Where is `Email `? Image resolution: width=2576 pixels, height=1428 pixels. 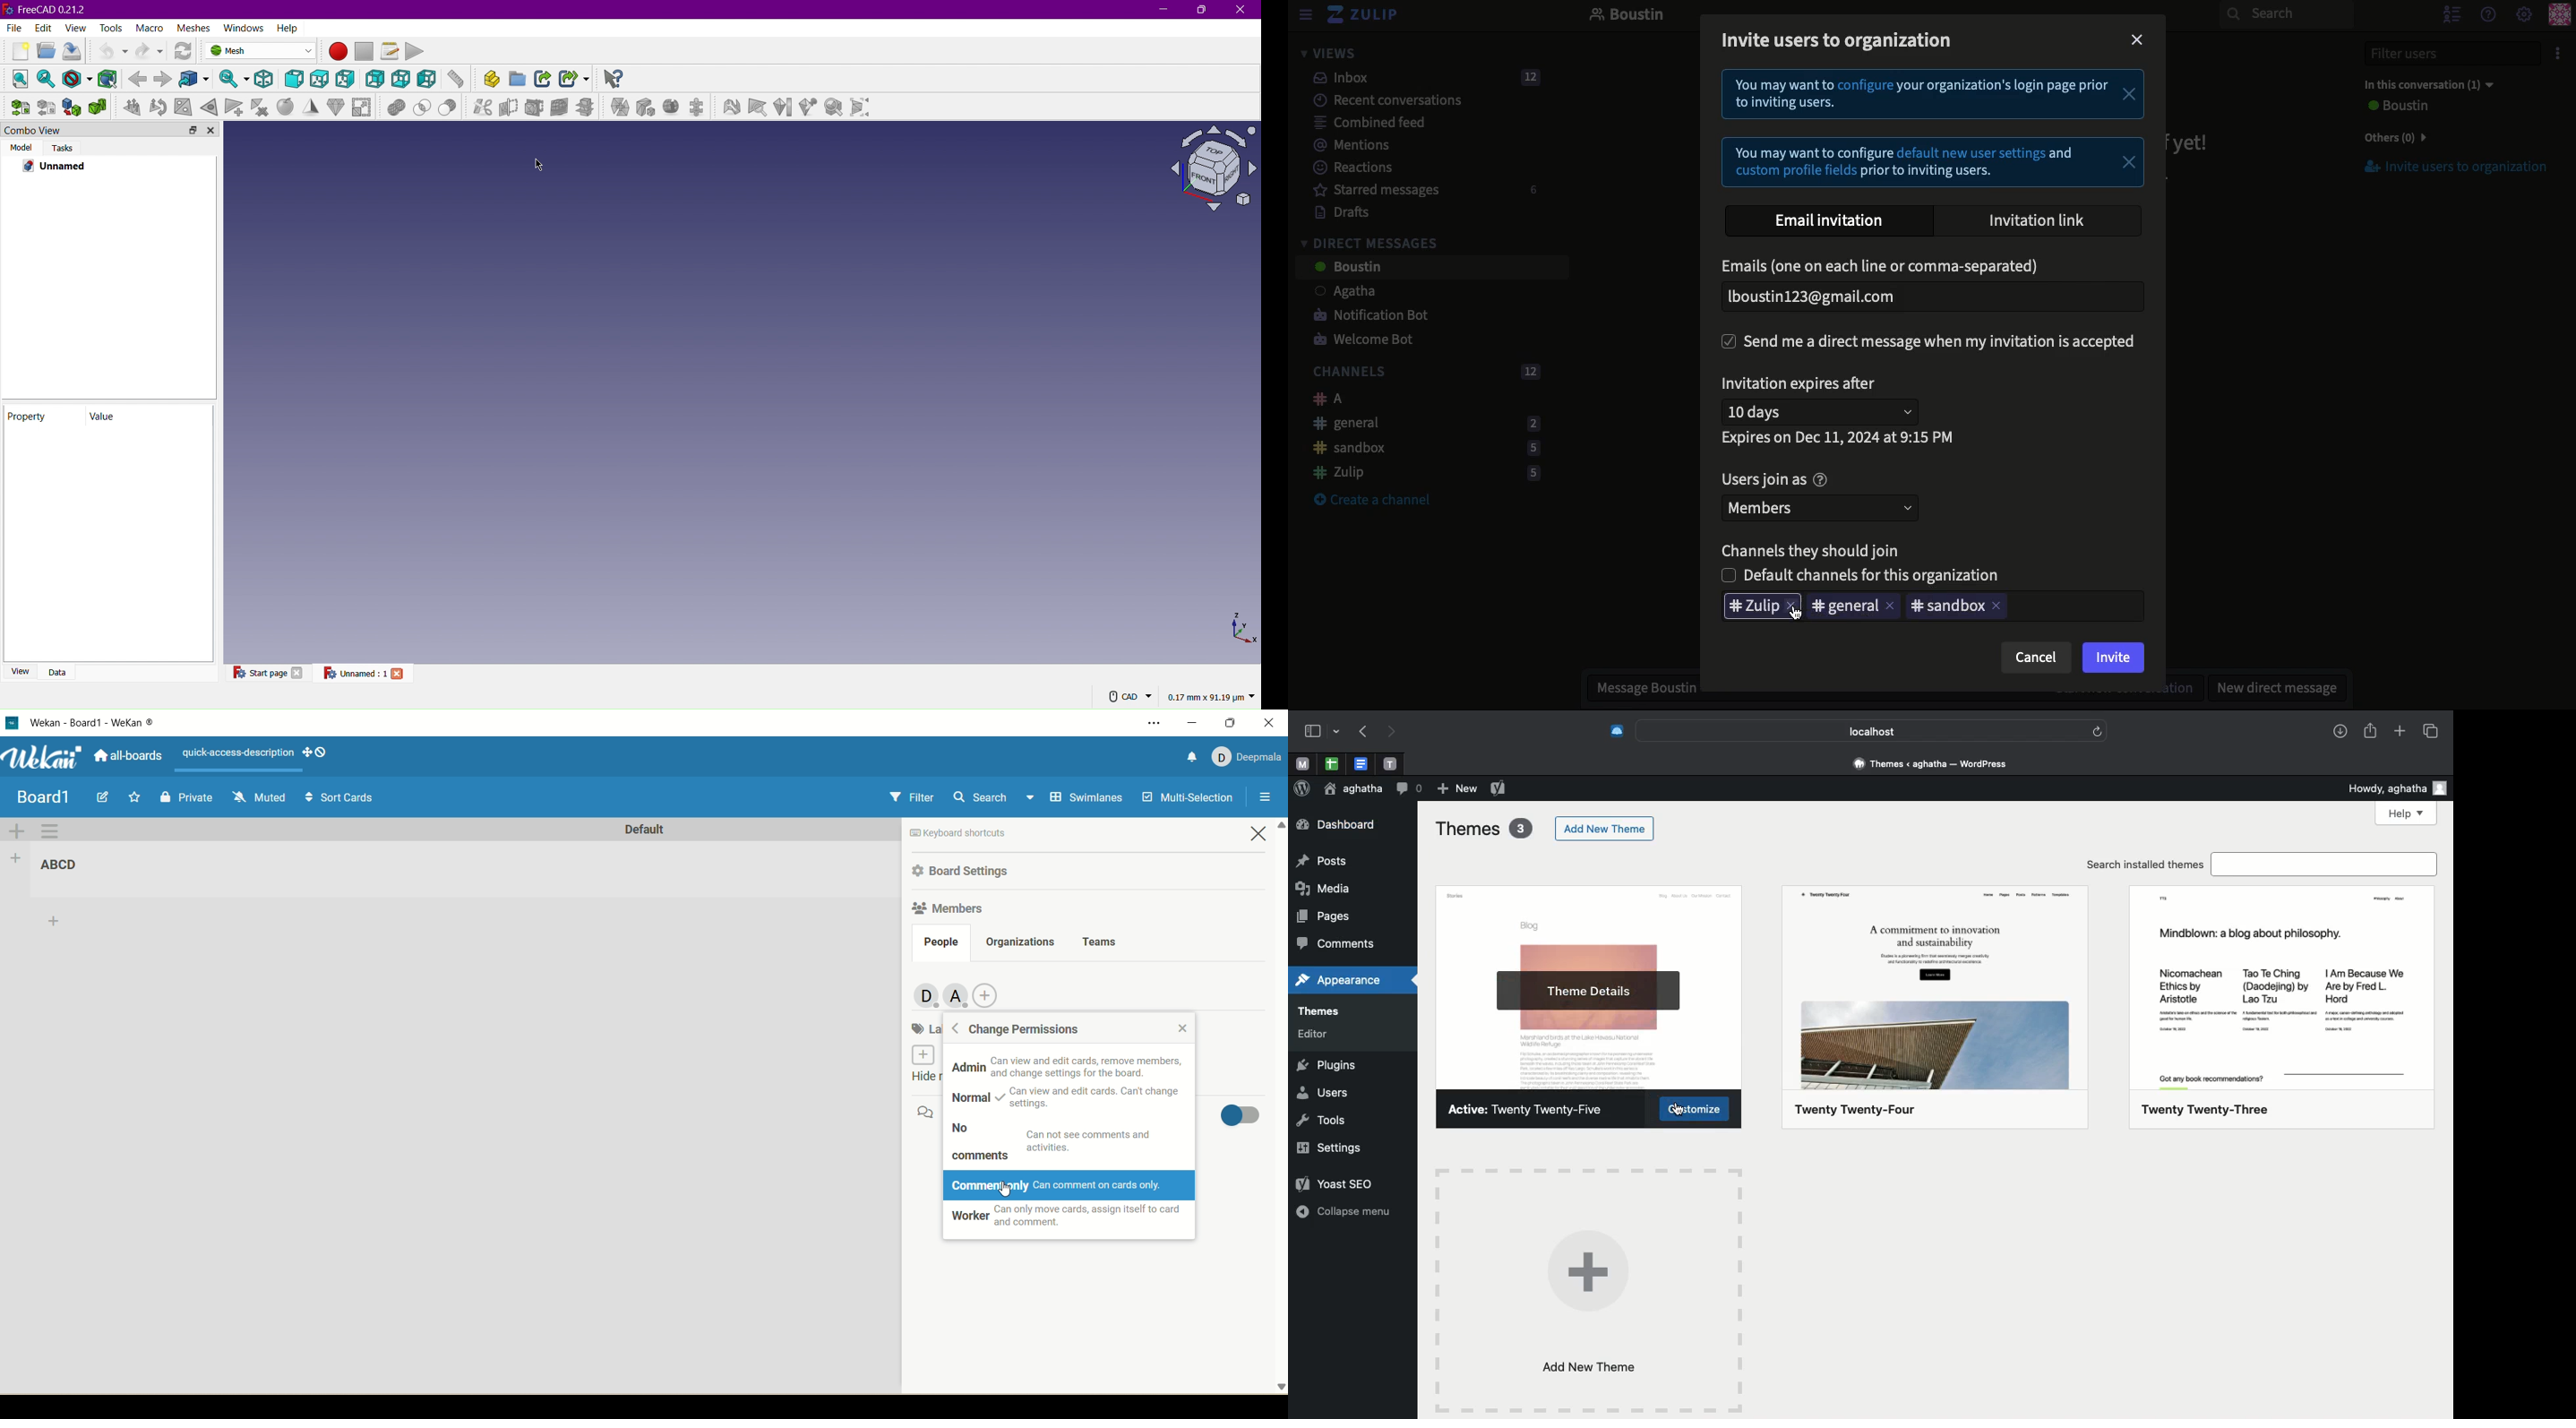
Email  is located at coordinates (1885, 268).